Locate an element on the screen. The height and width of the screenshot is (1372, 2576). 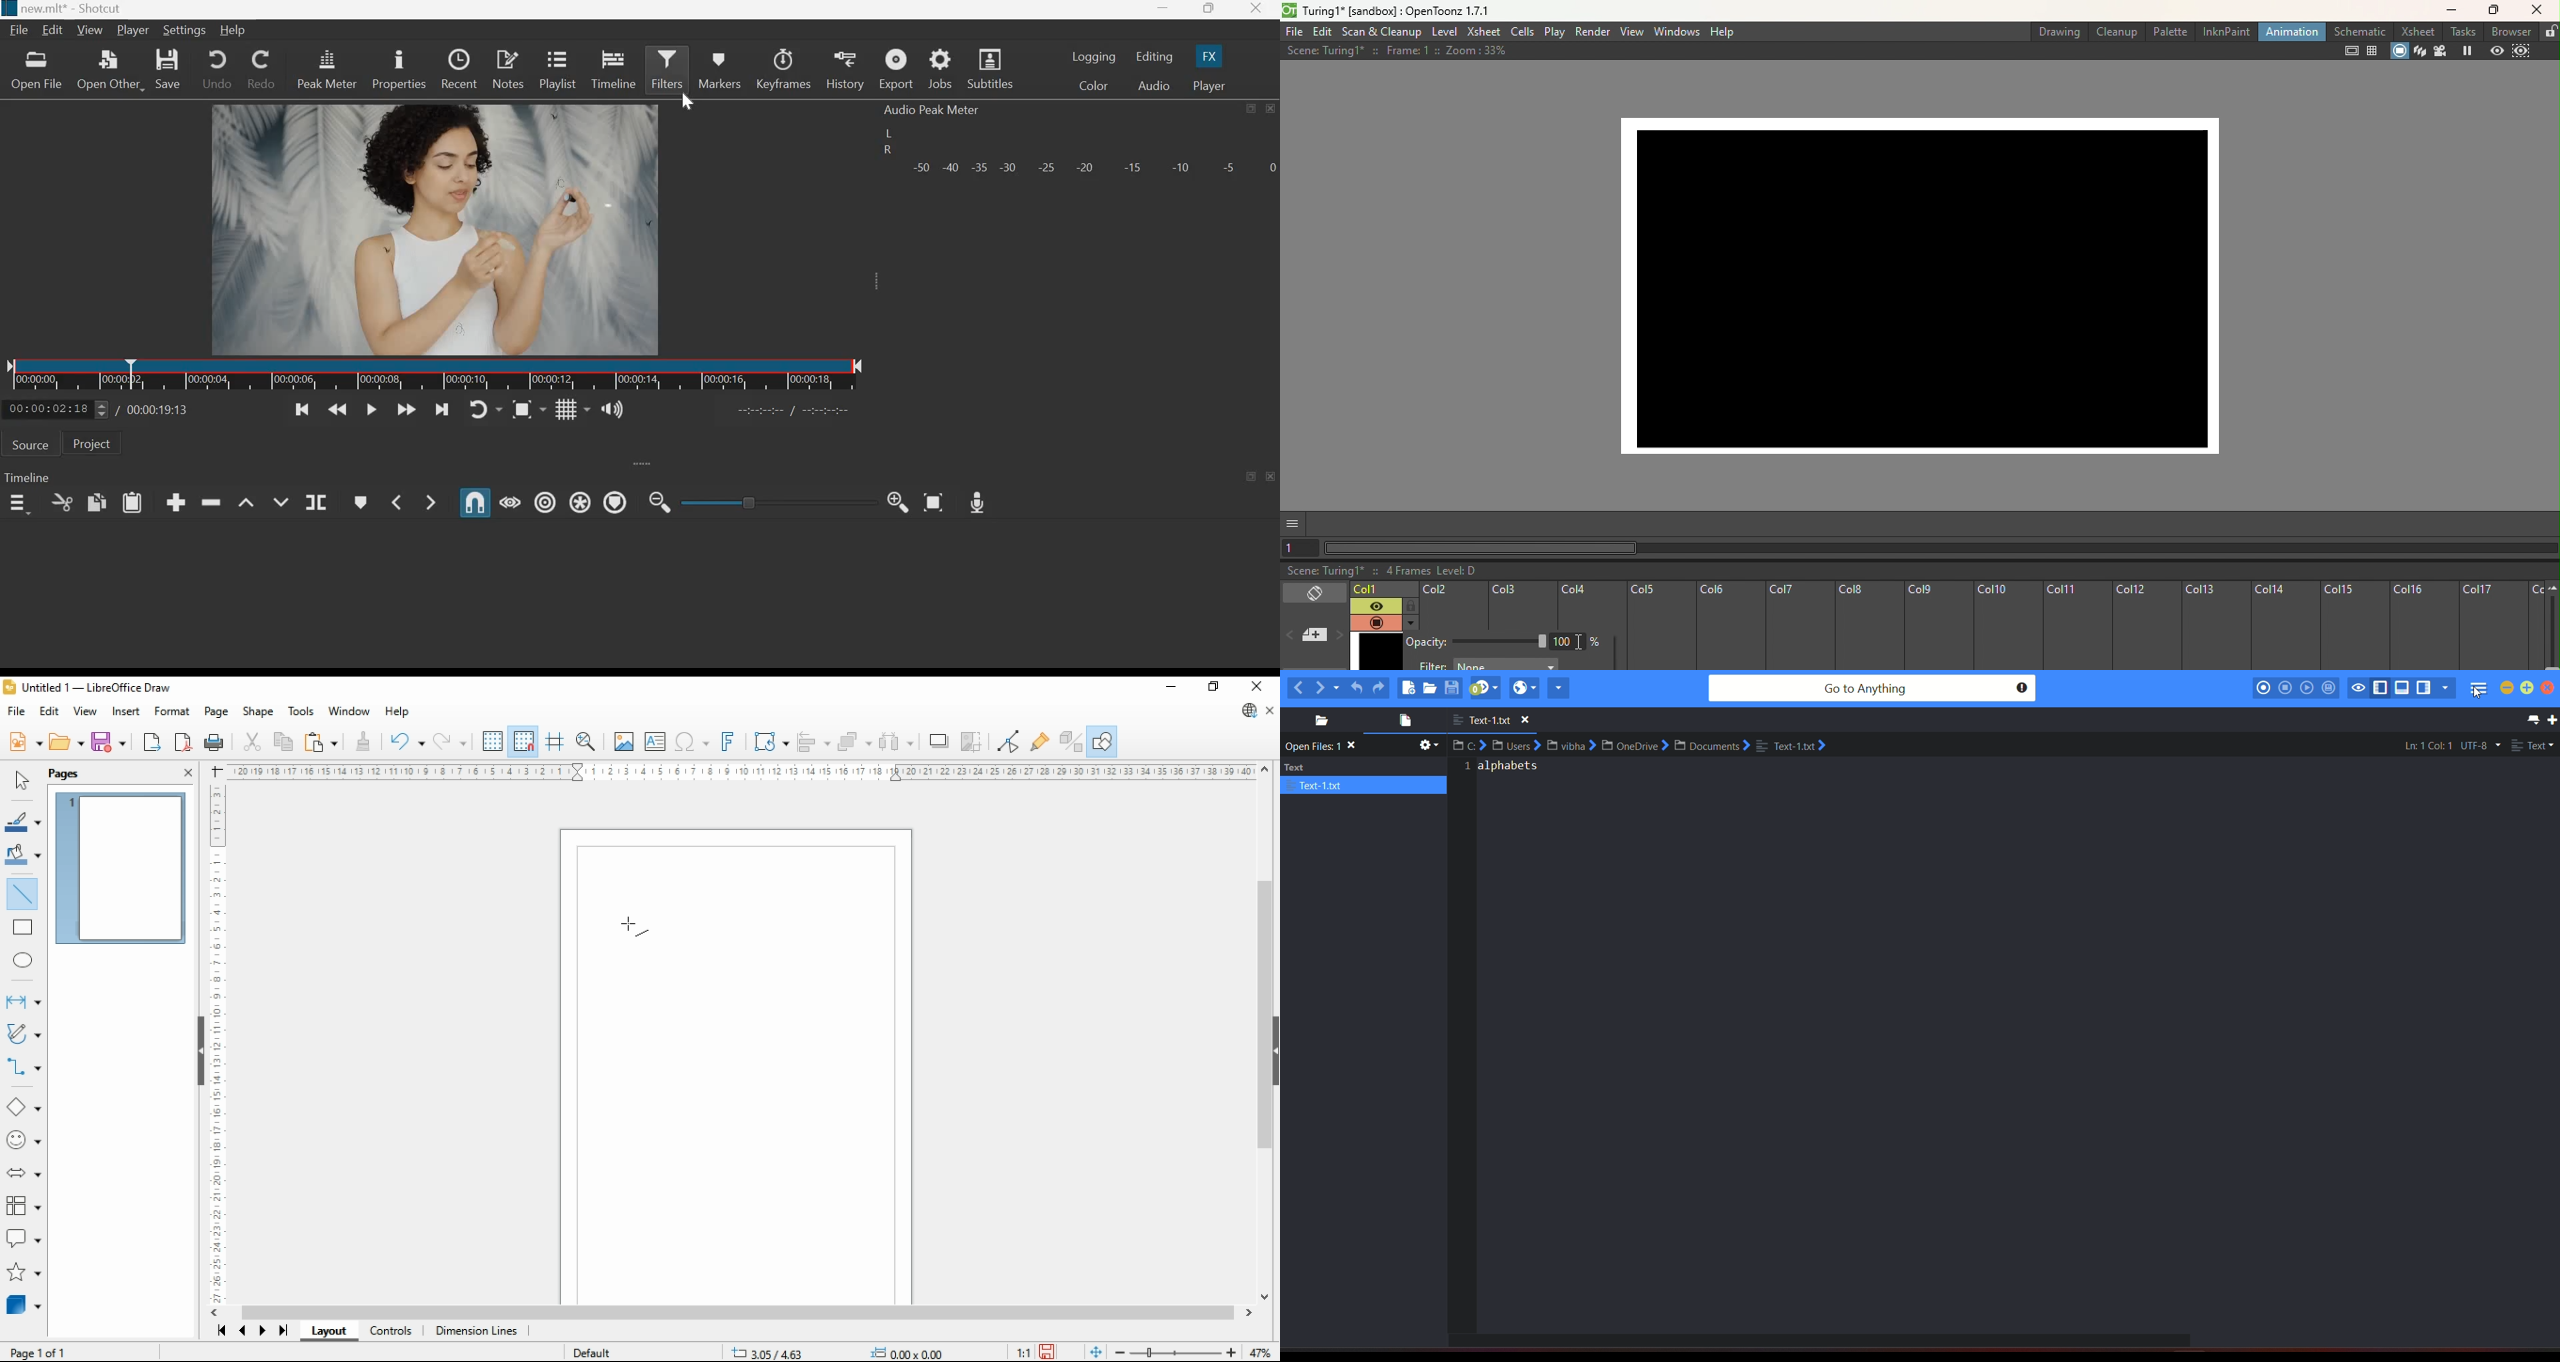
Maximize is located at coordinates (1209, 9).